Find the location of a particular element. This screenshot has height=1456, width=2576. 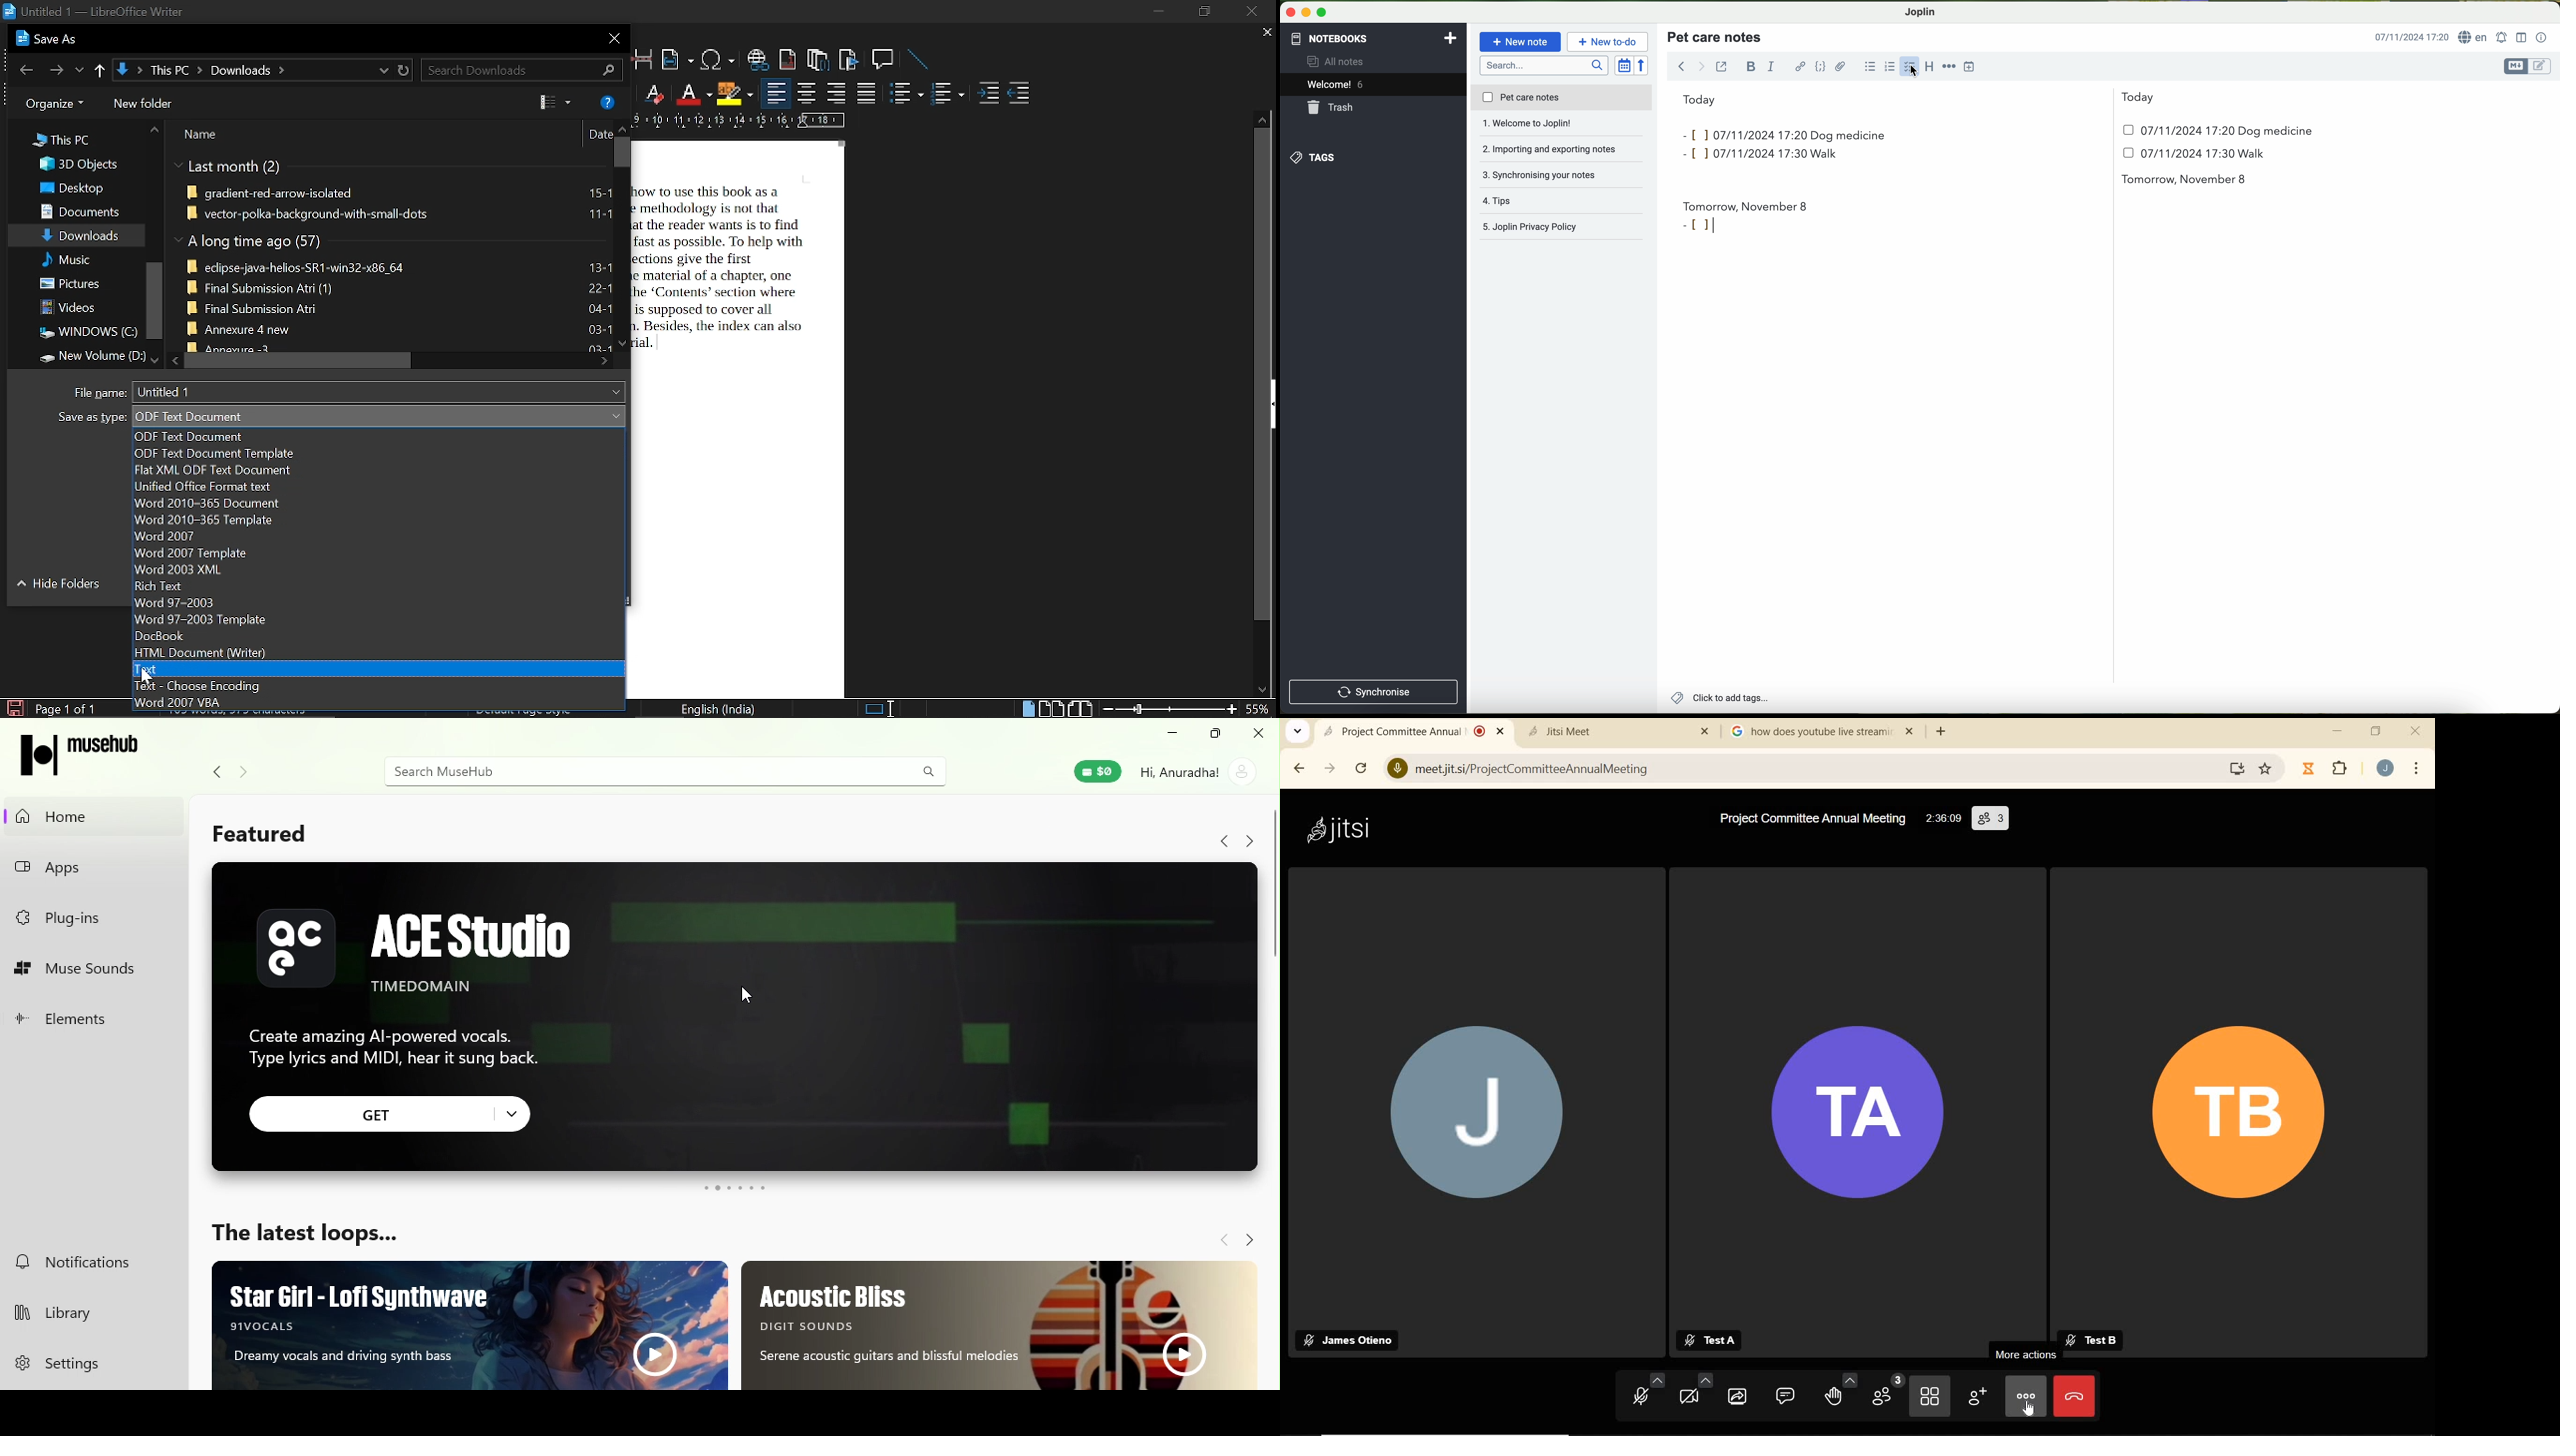

trash is located at coordinates (1331, 109).